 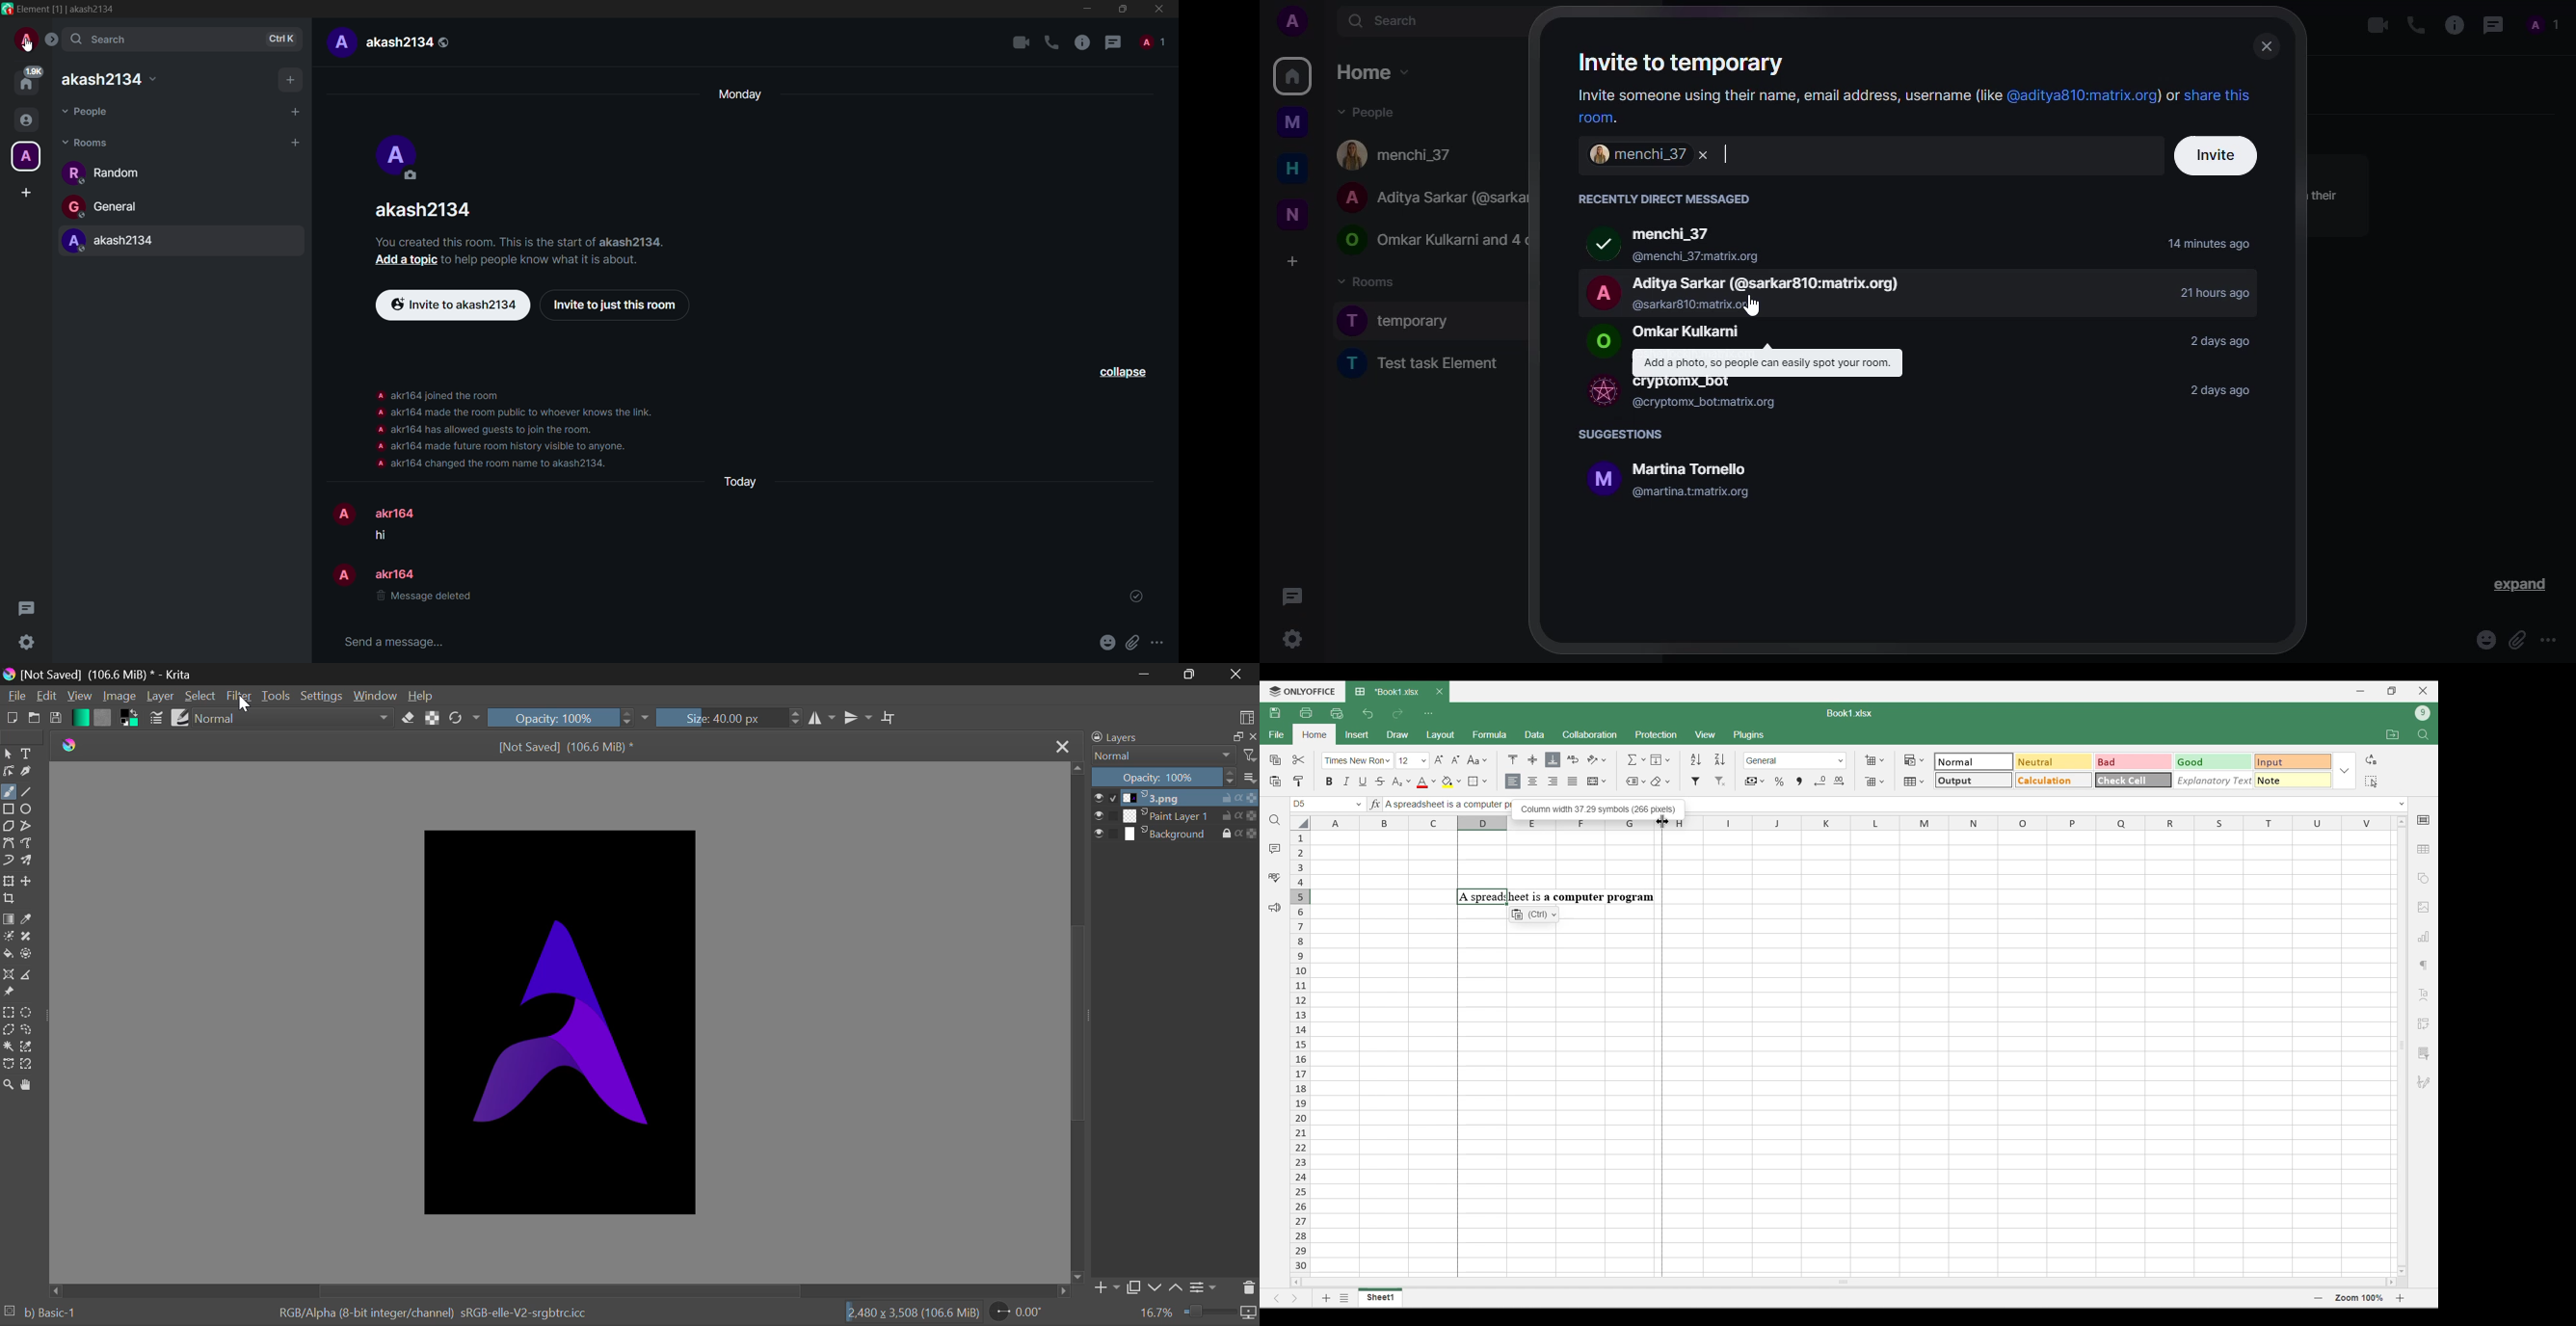 I want to click on Freehand Selection, so click(x=27, y=1029).